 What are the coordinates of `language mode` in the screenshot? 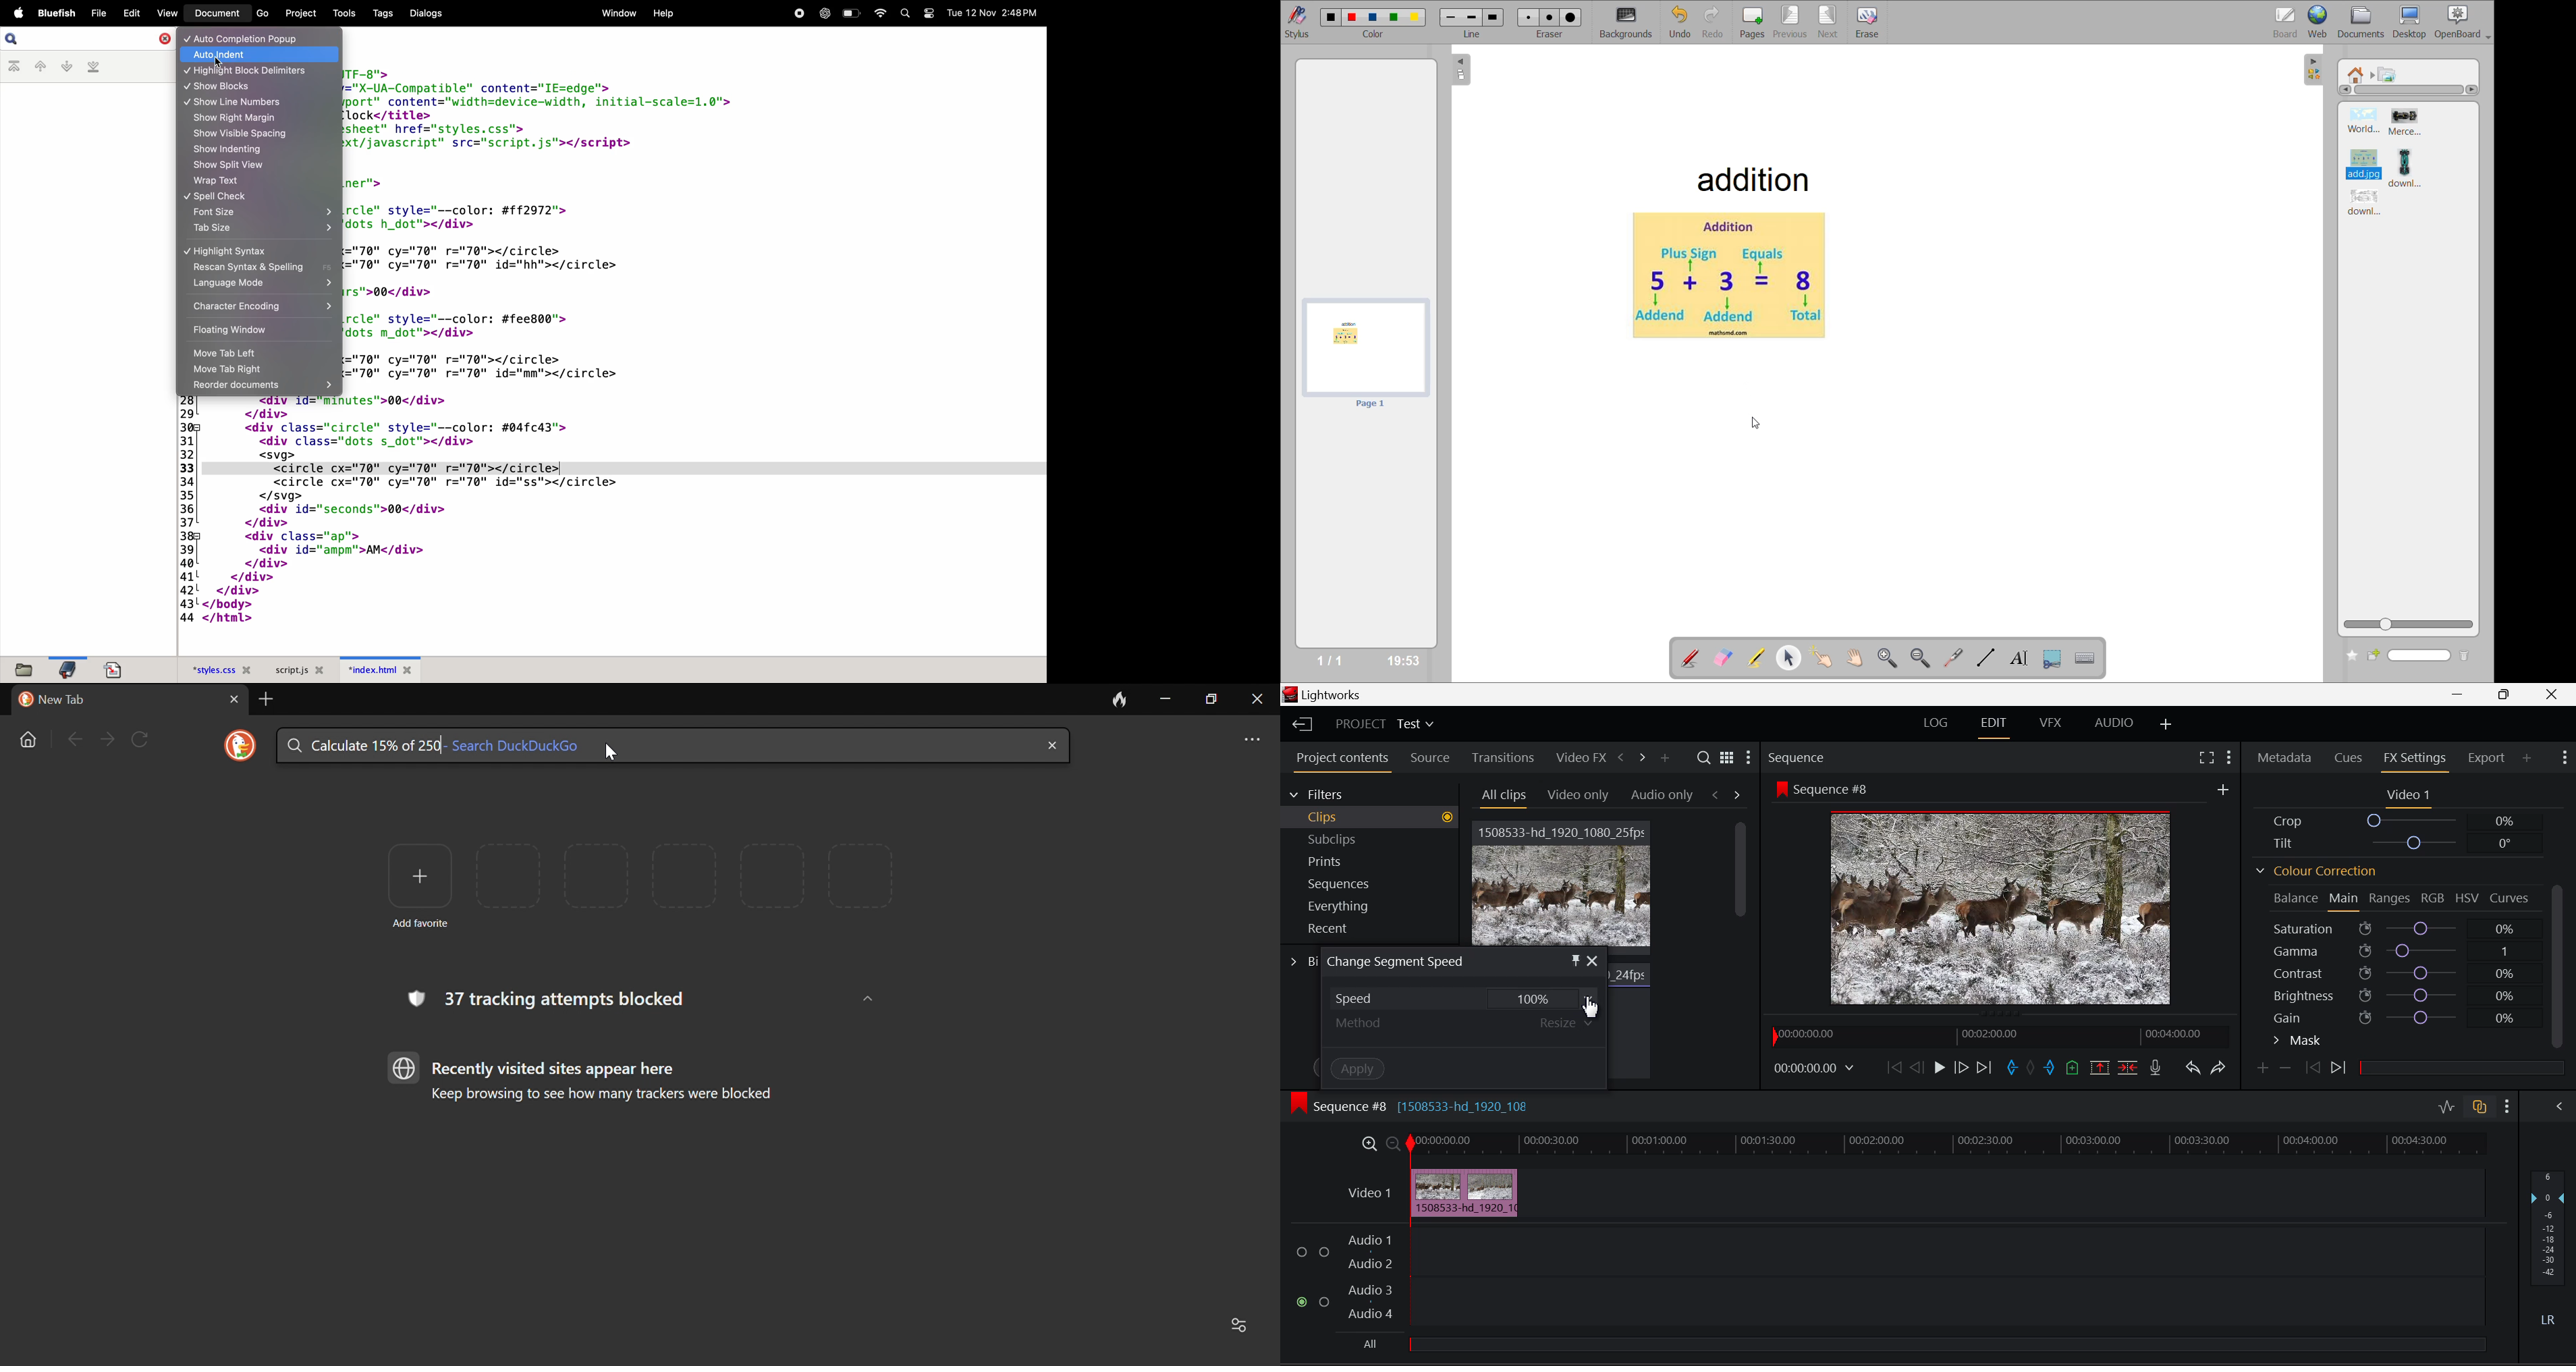 It's located at (261, 284).